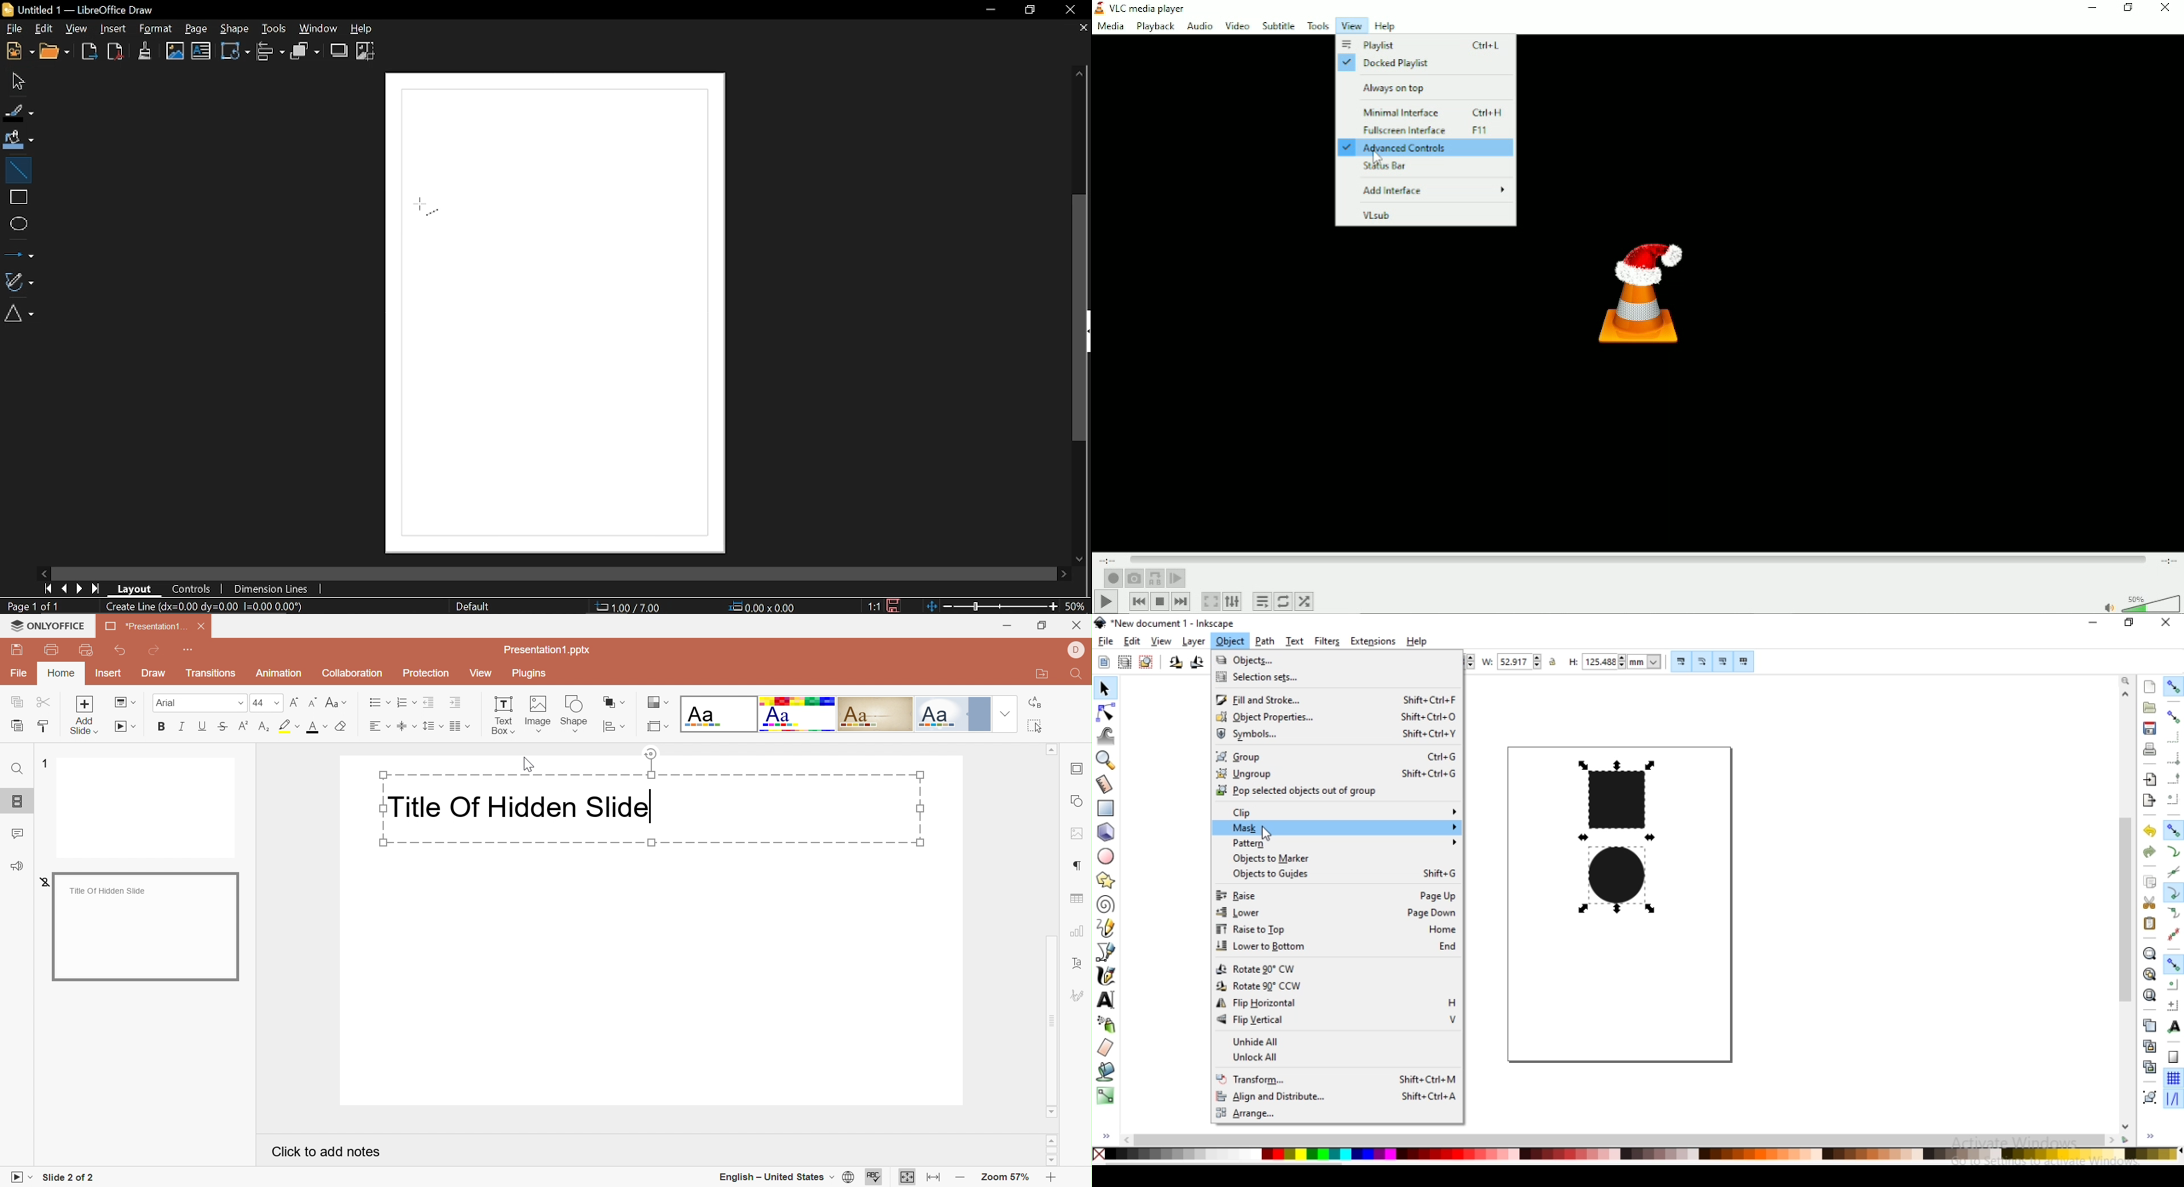 This screenshot has width=2184, height=1204. Describe the element at coordinates (1327, 660) in the screenshot. I see `objects` at that location.